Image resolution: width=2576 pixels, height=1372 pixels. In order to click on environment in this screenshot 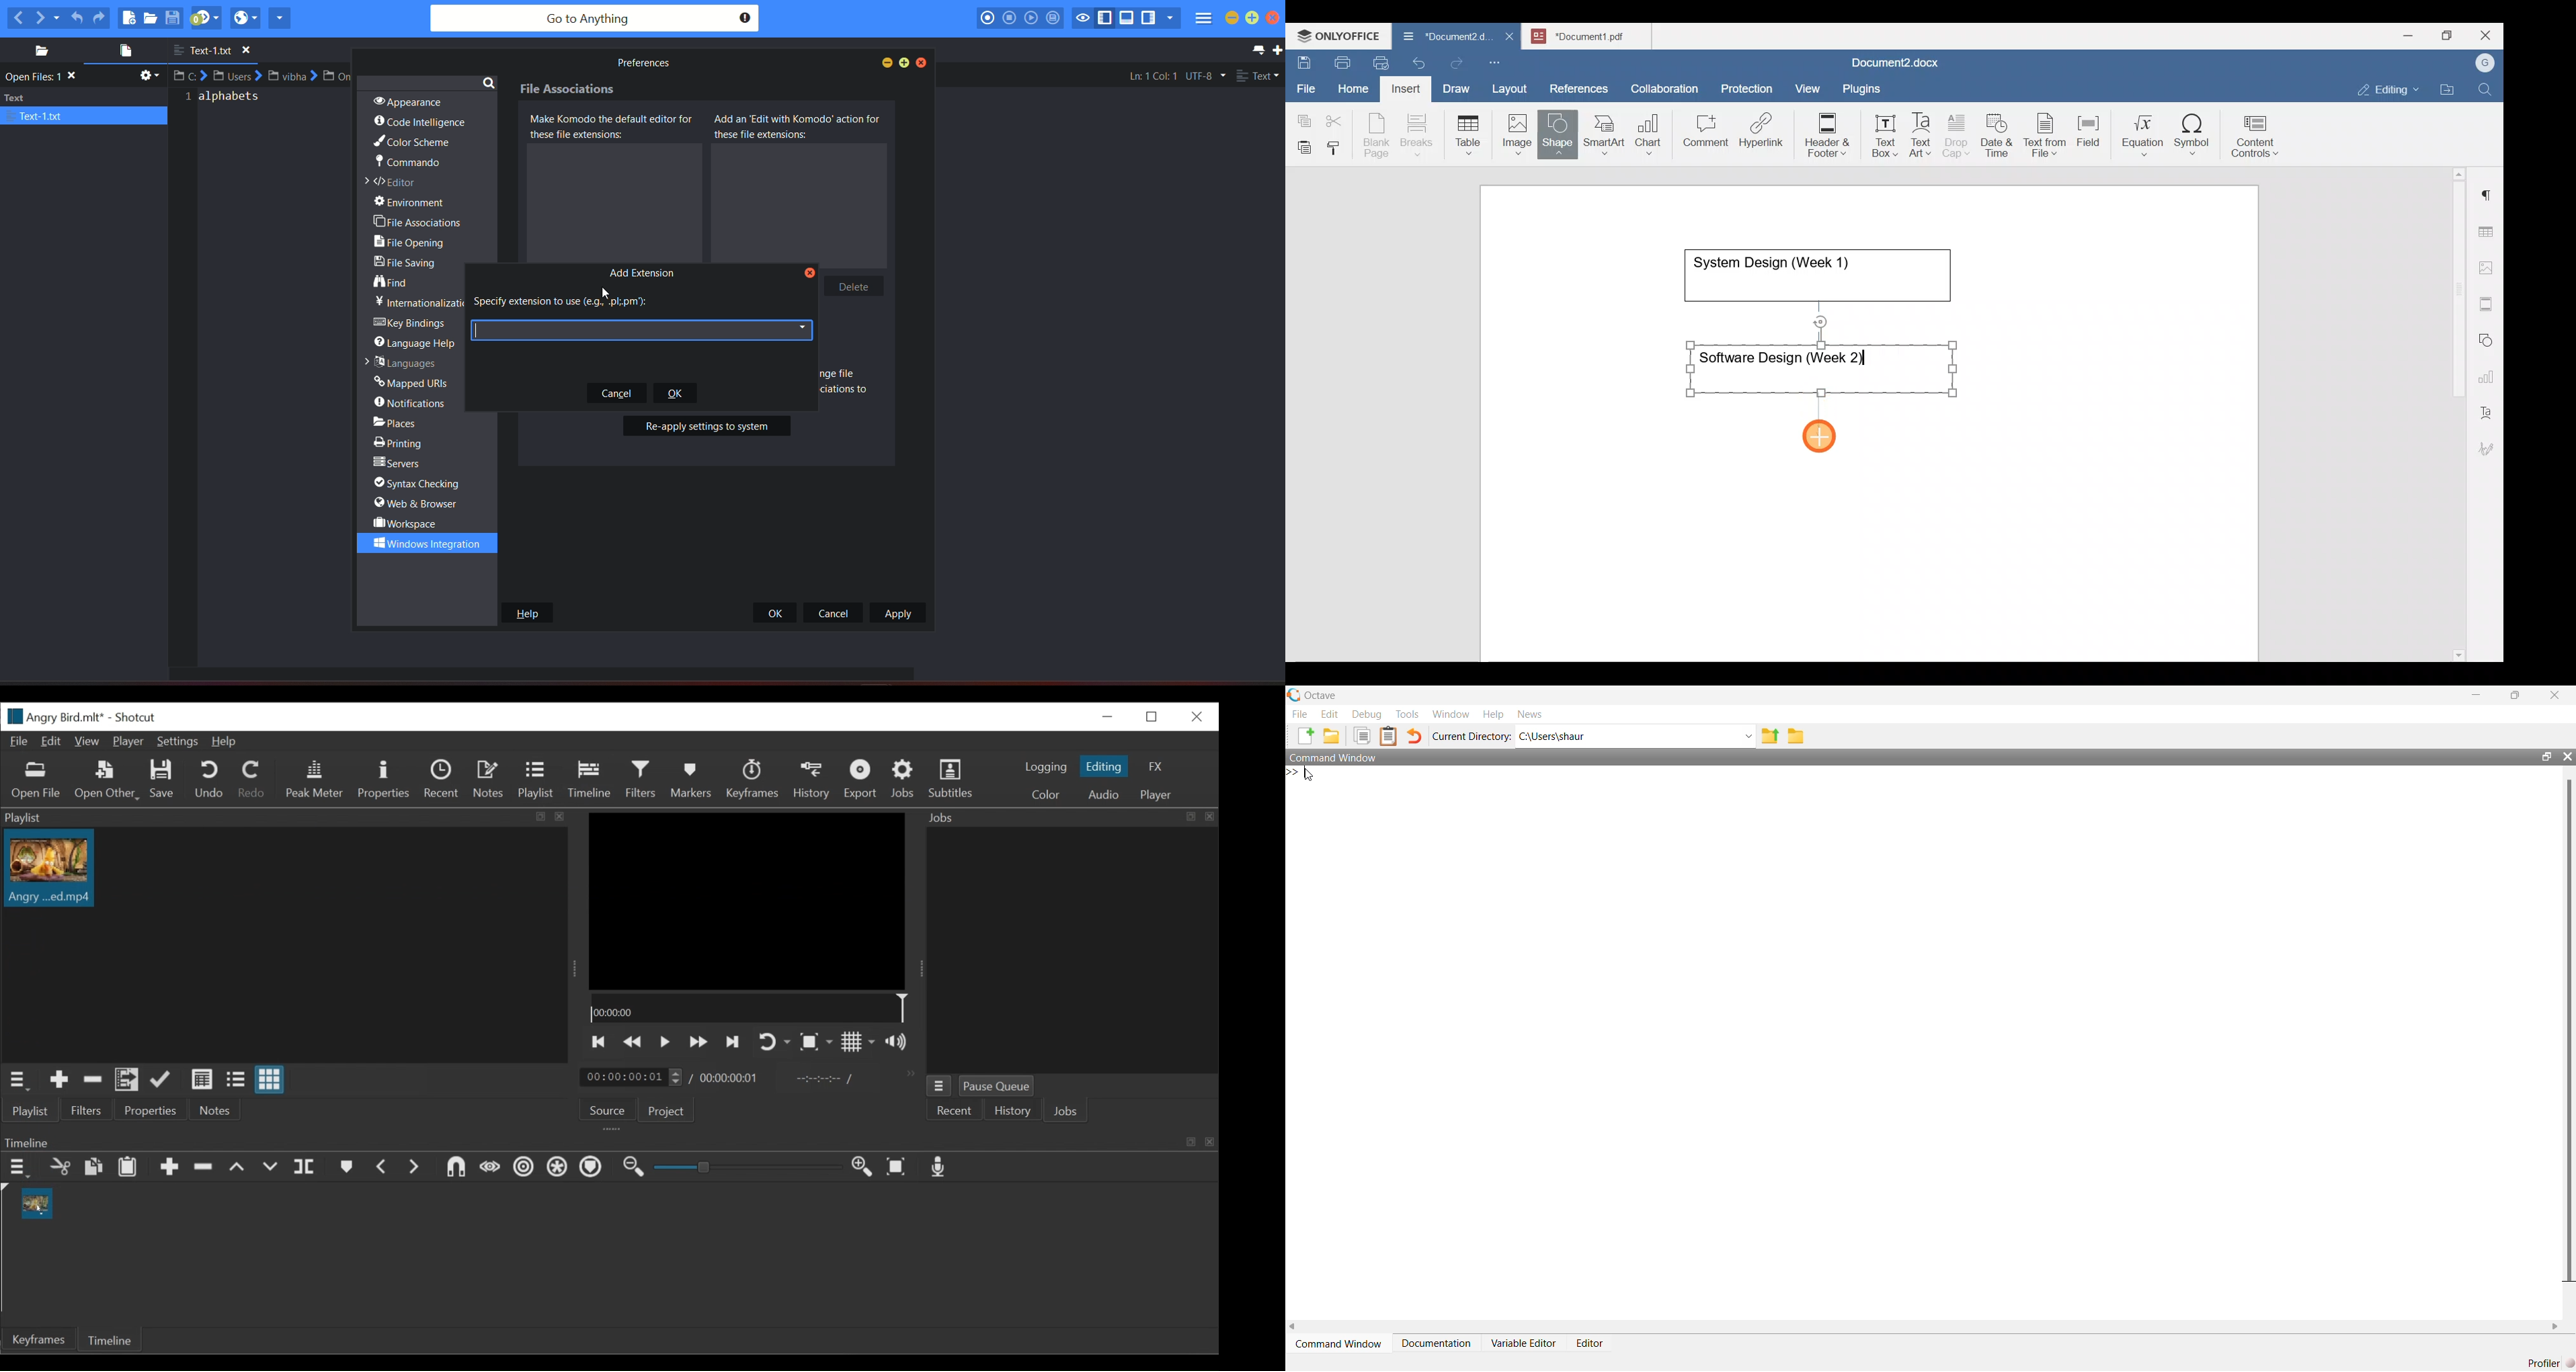, I will do `click(417, 202)`.